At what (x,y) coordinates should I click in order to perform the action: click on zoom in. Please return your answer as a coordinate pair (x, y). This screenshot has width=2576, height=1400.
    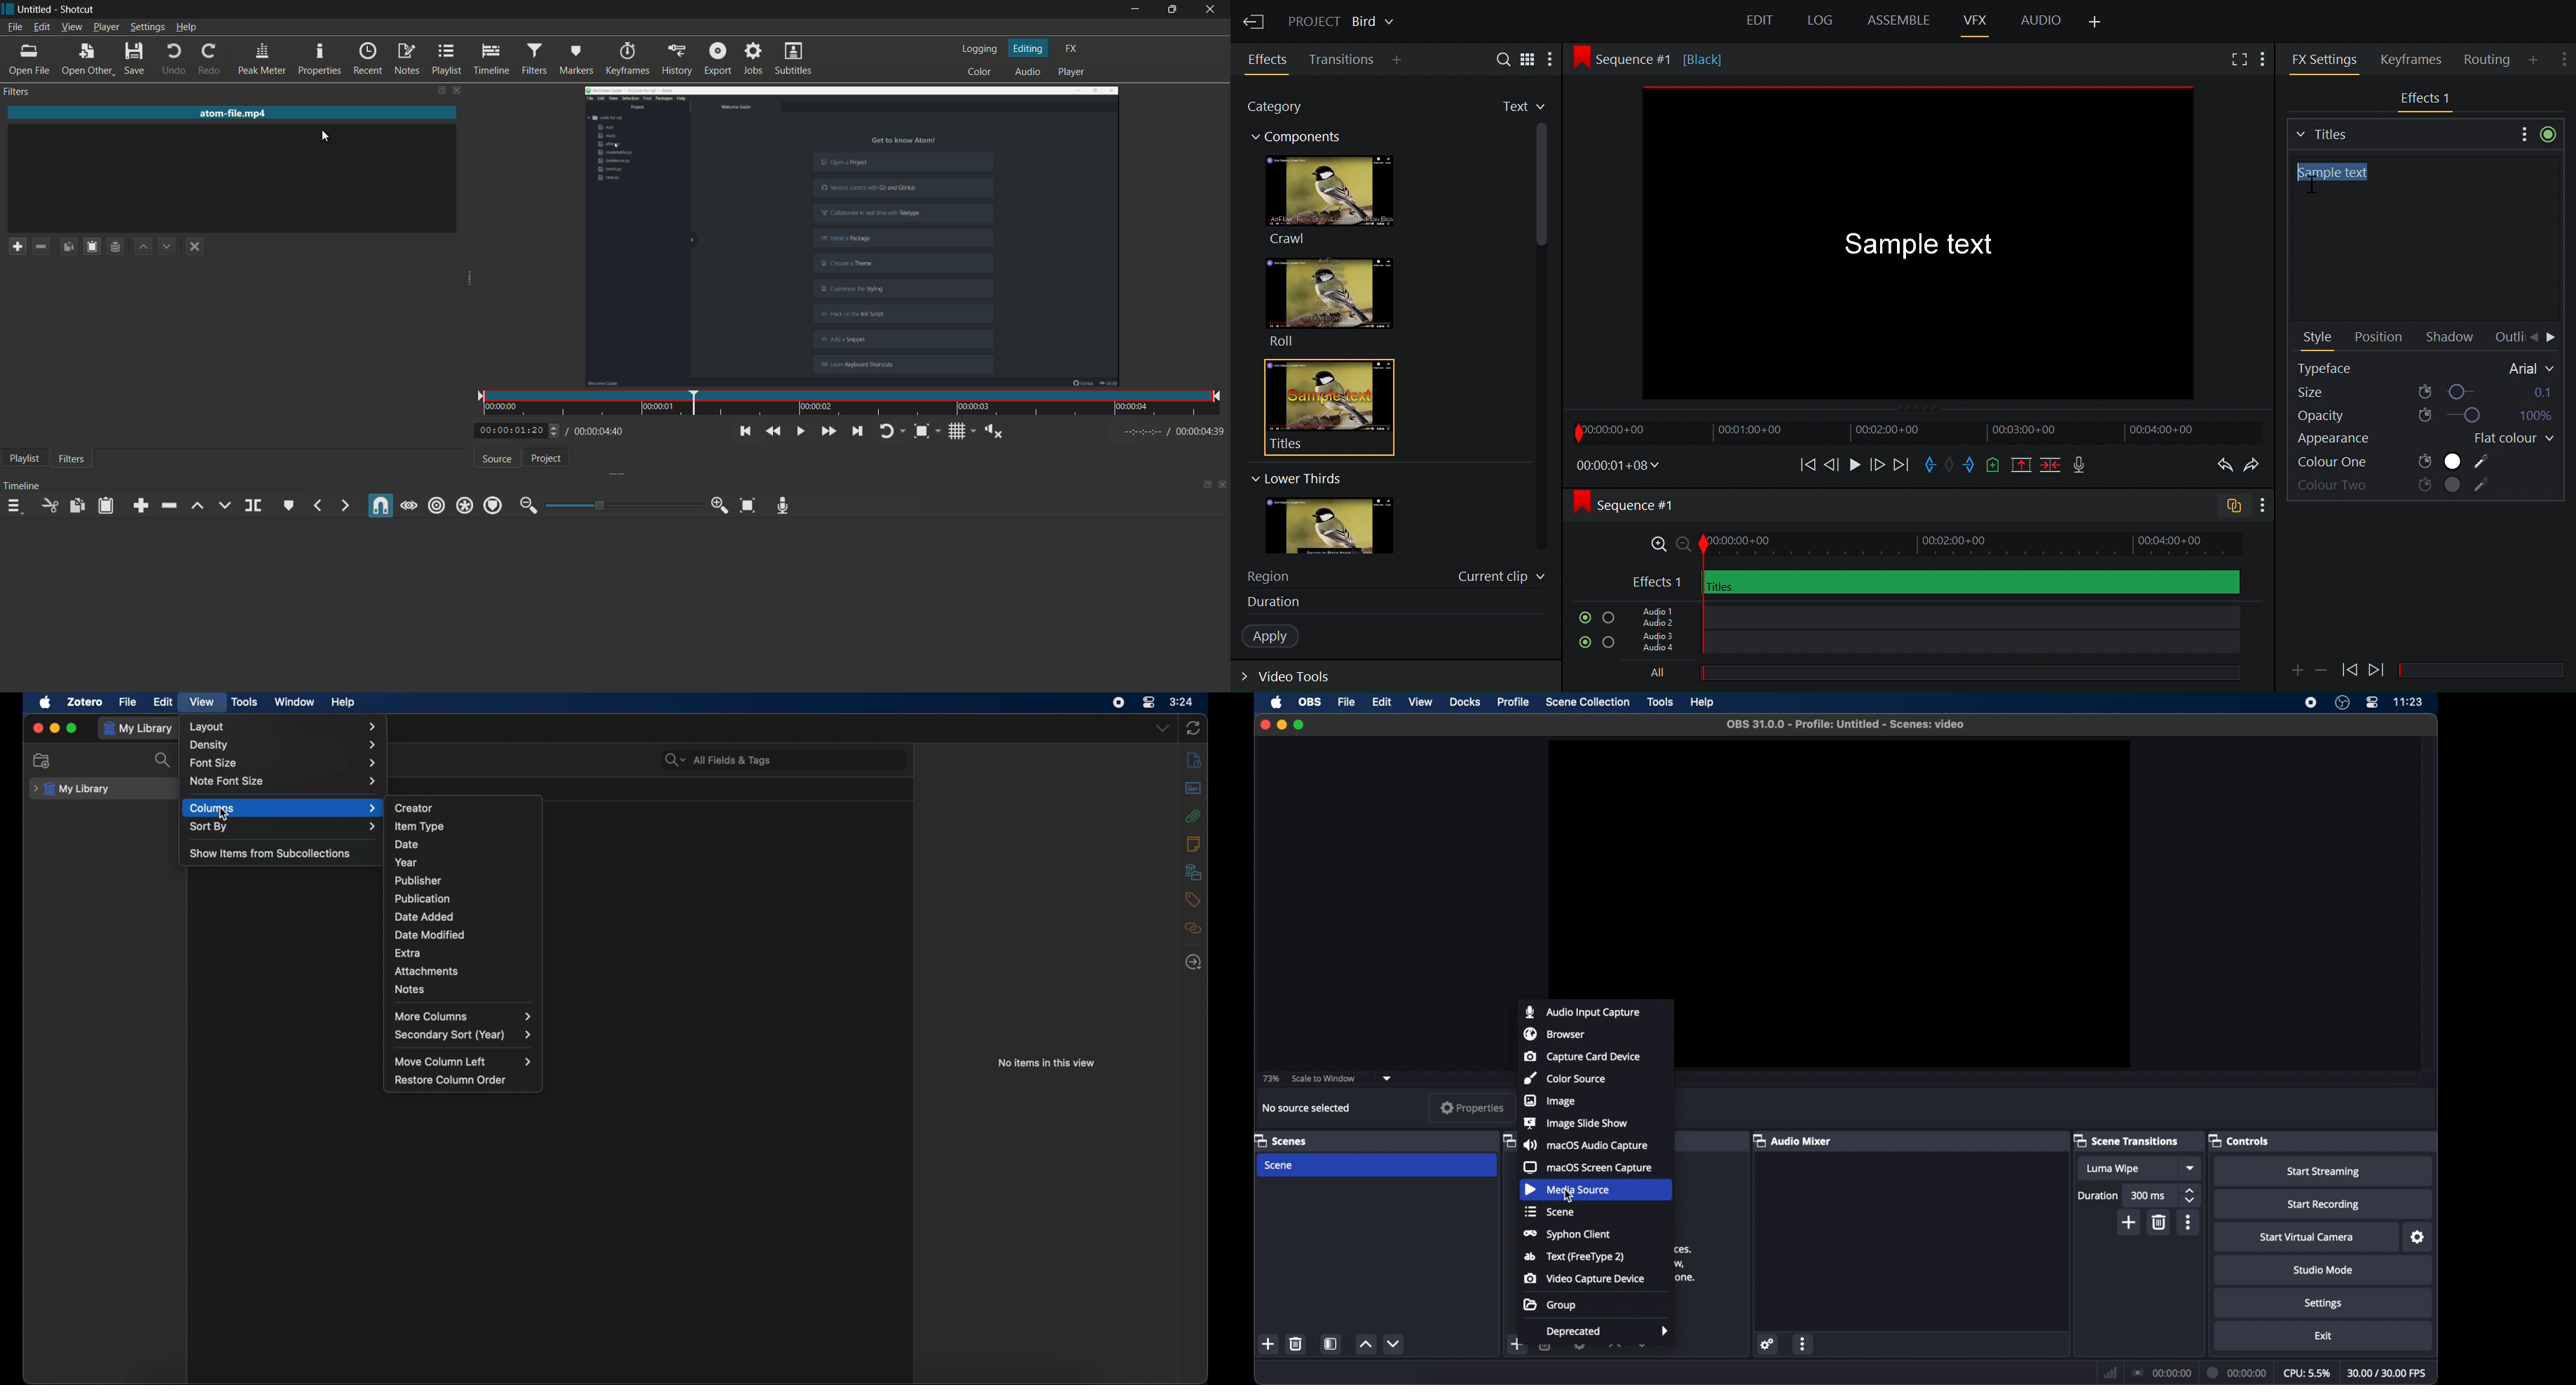
    Looking at the image, I should click on (721, 505).